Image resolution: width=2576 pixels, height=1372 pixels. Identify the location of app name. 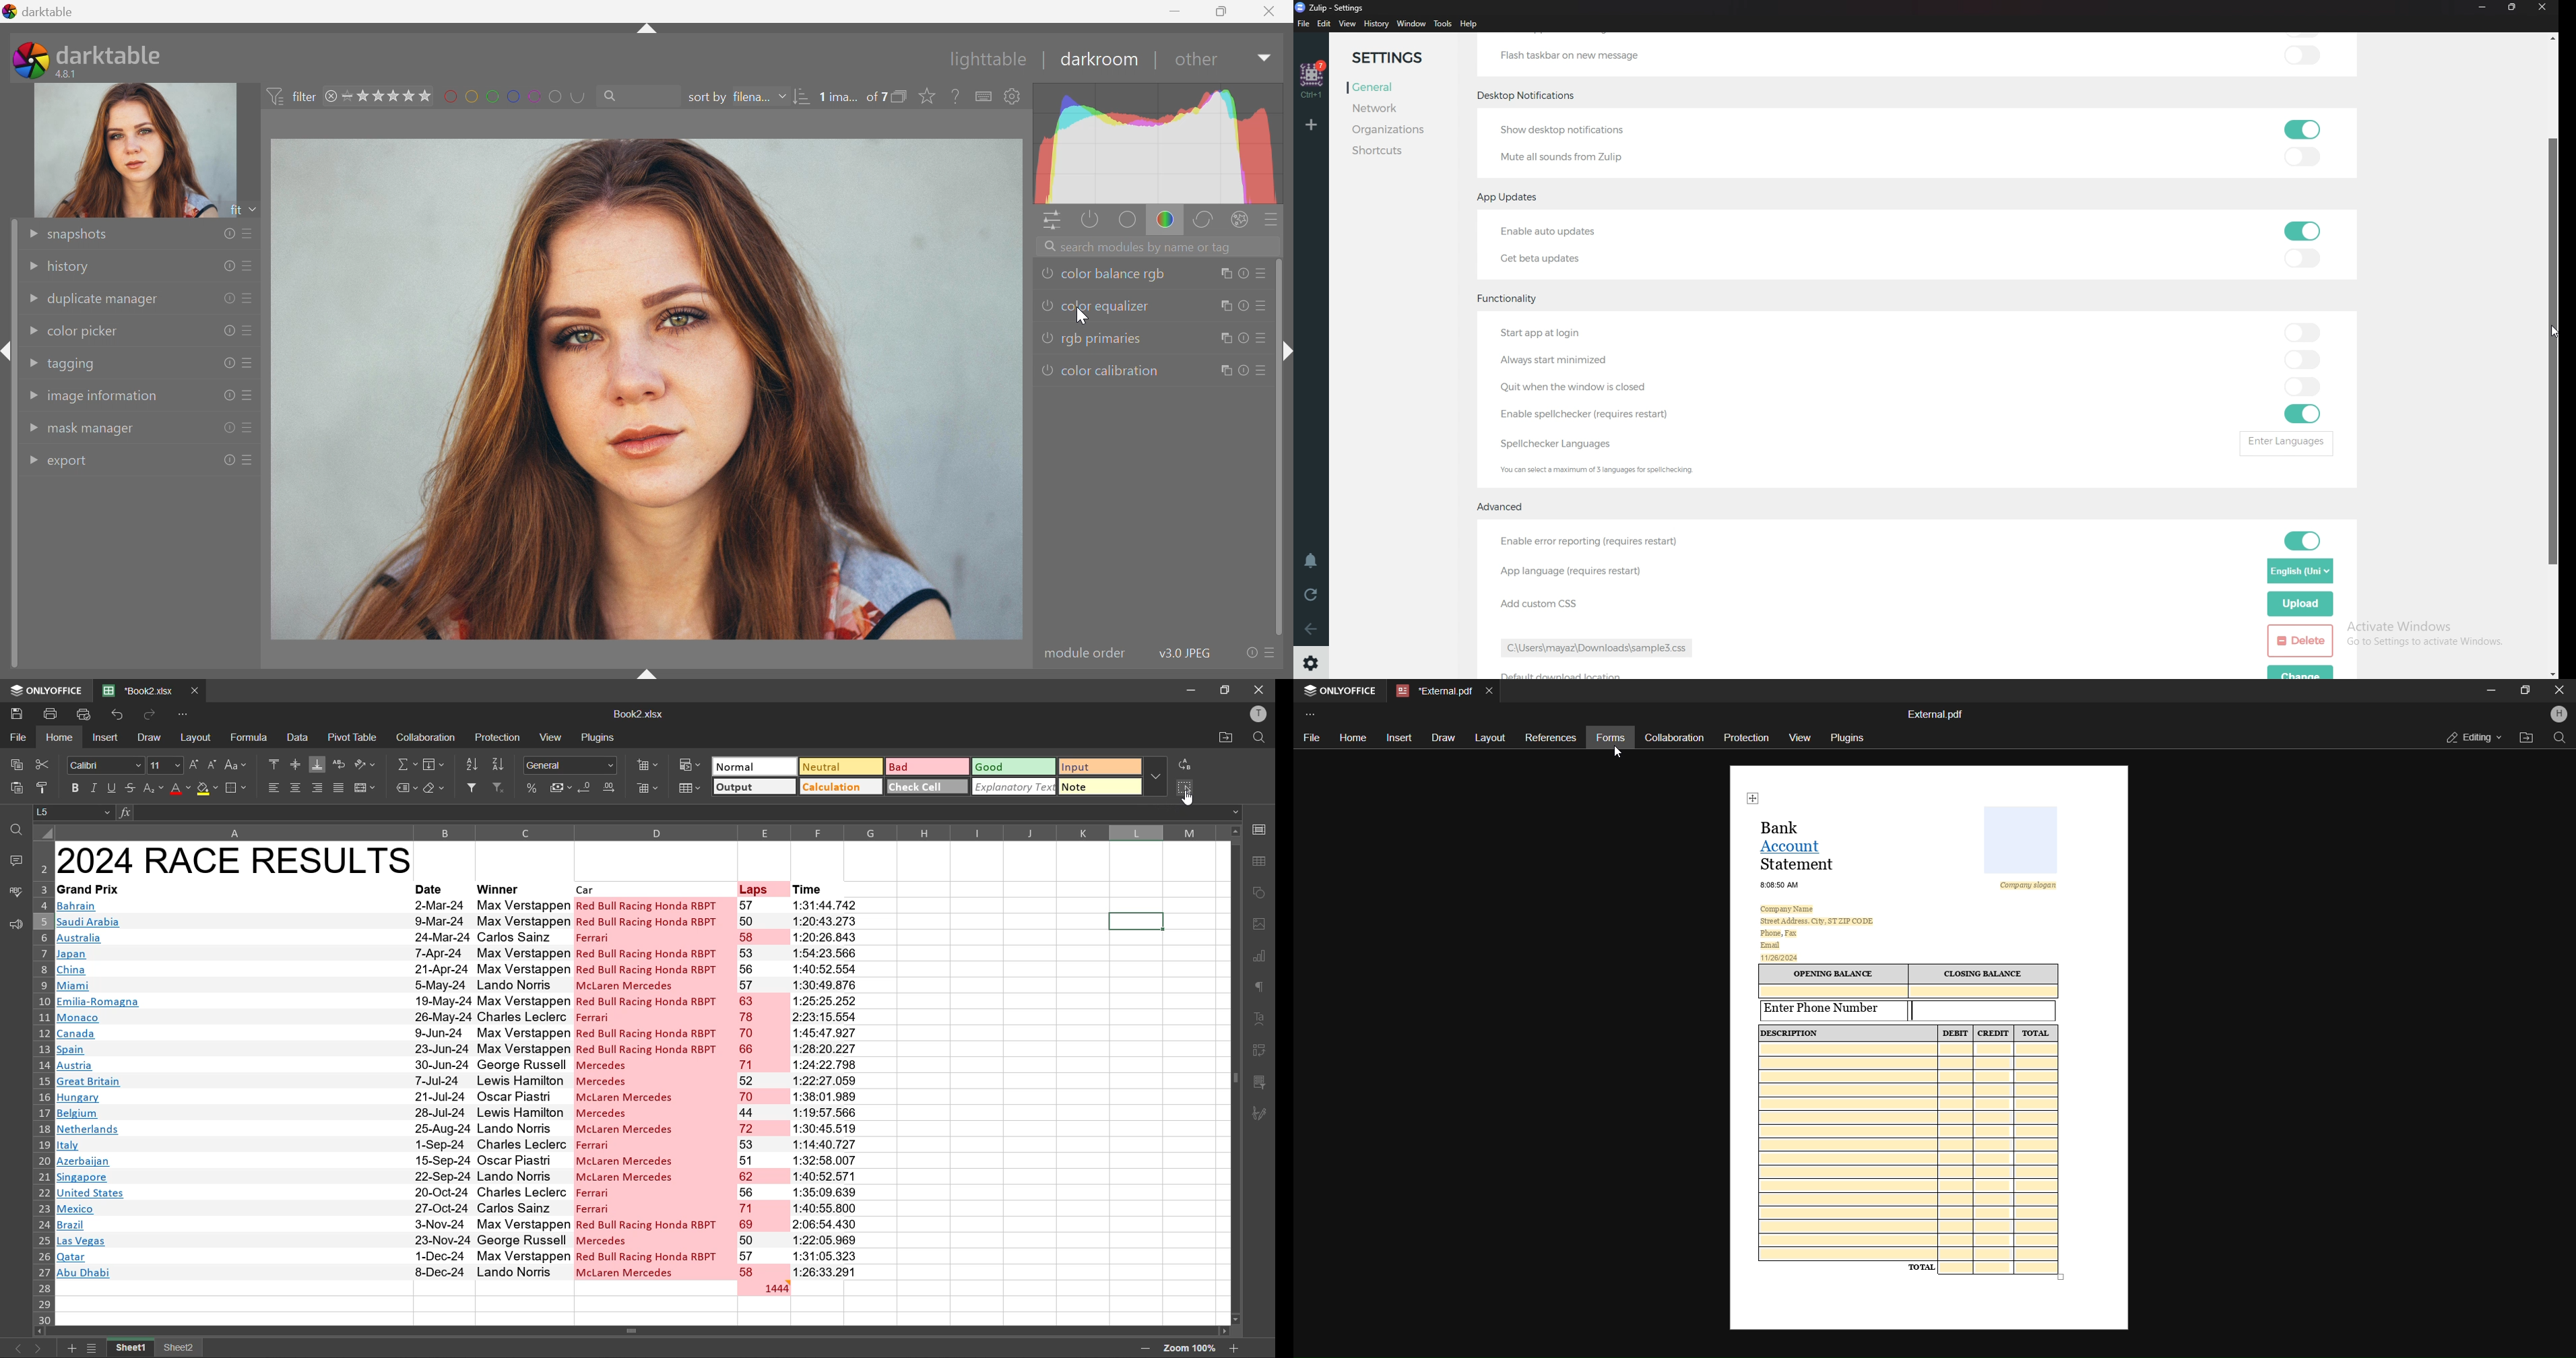
(47, 688).